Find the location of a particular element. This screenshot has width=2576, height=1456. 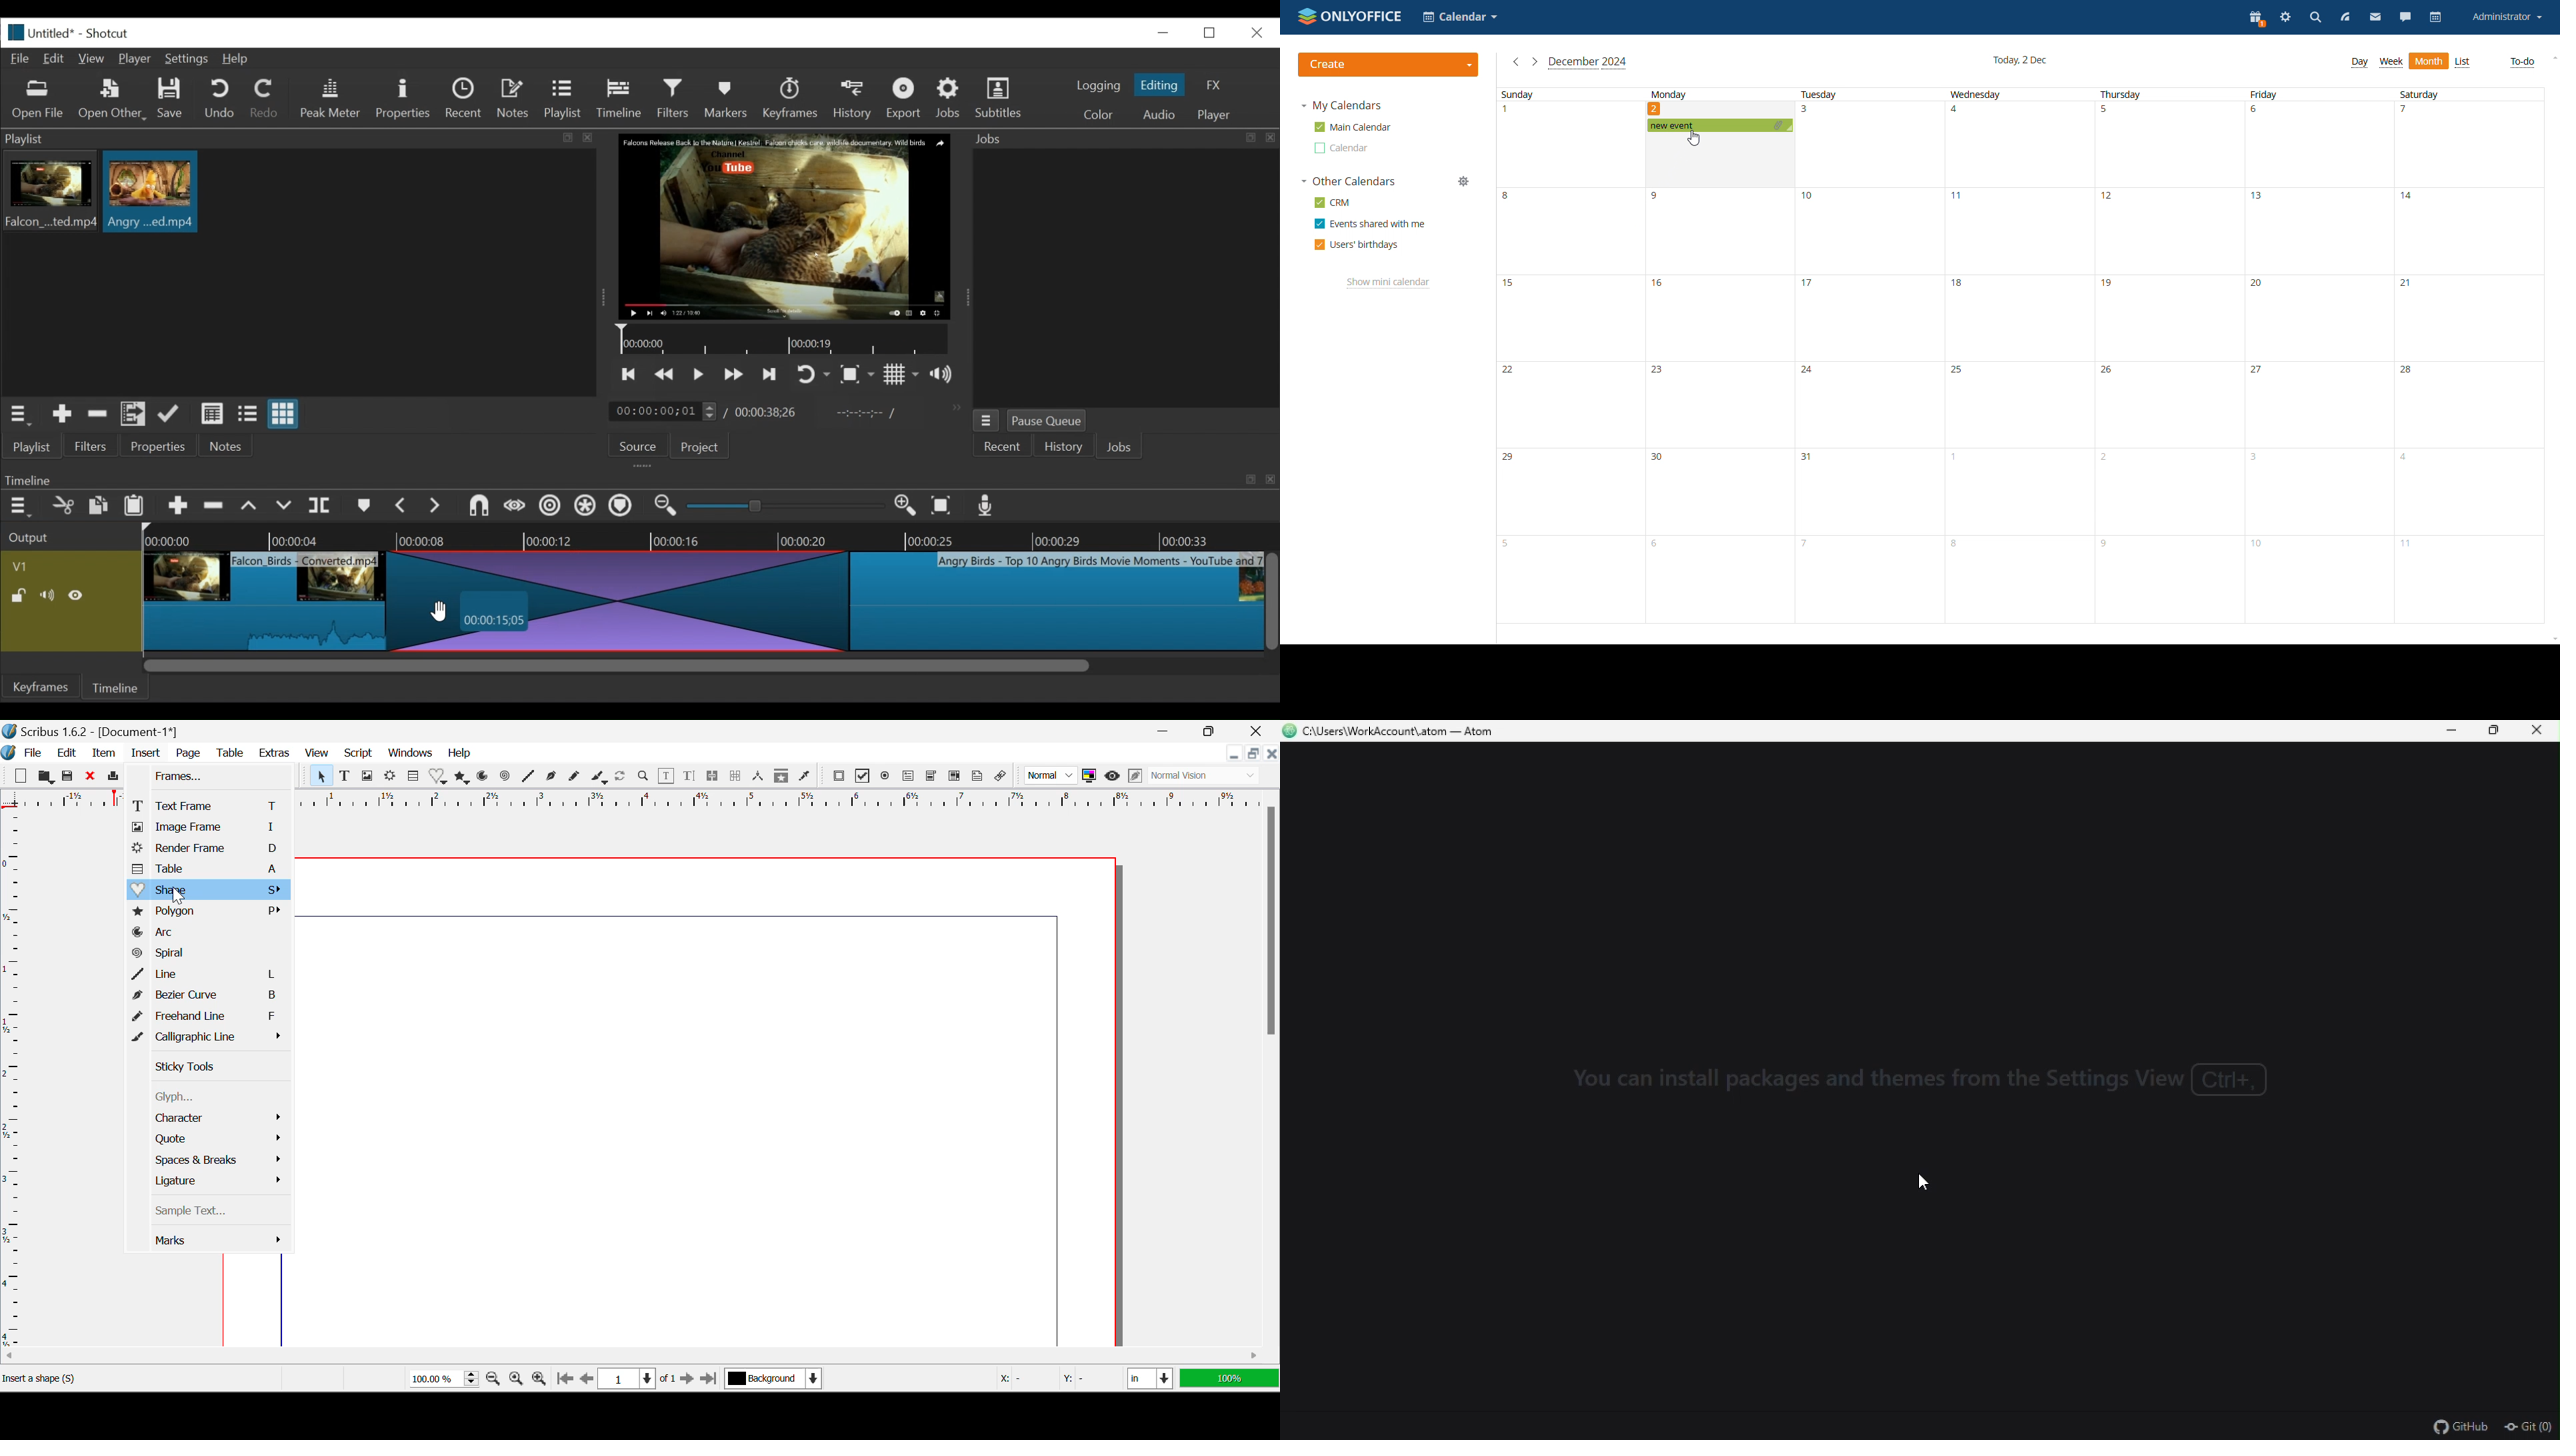

Settings is located at coordinates (189, 61).